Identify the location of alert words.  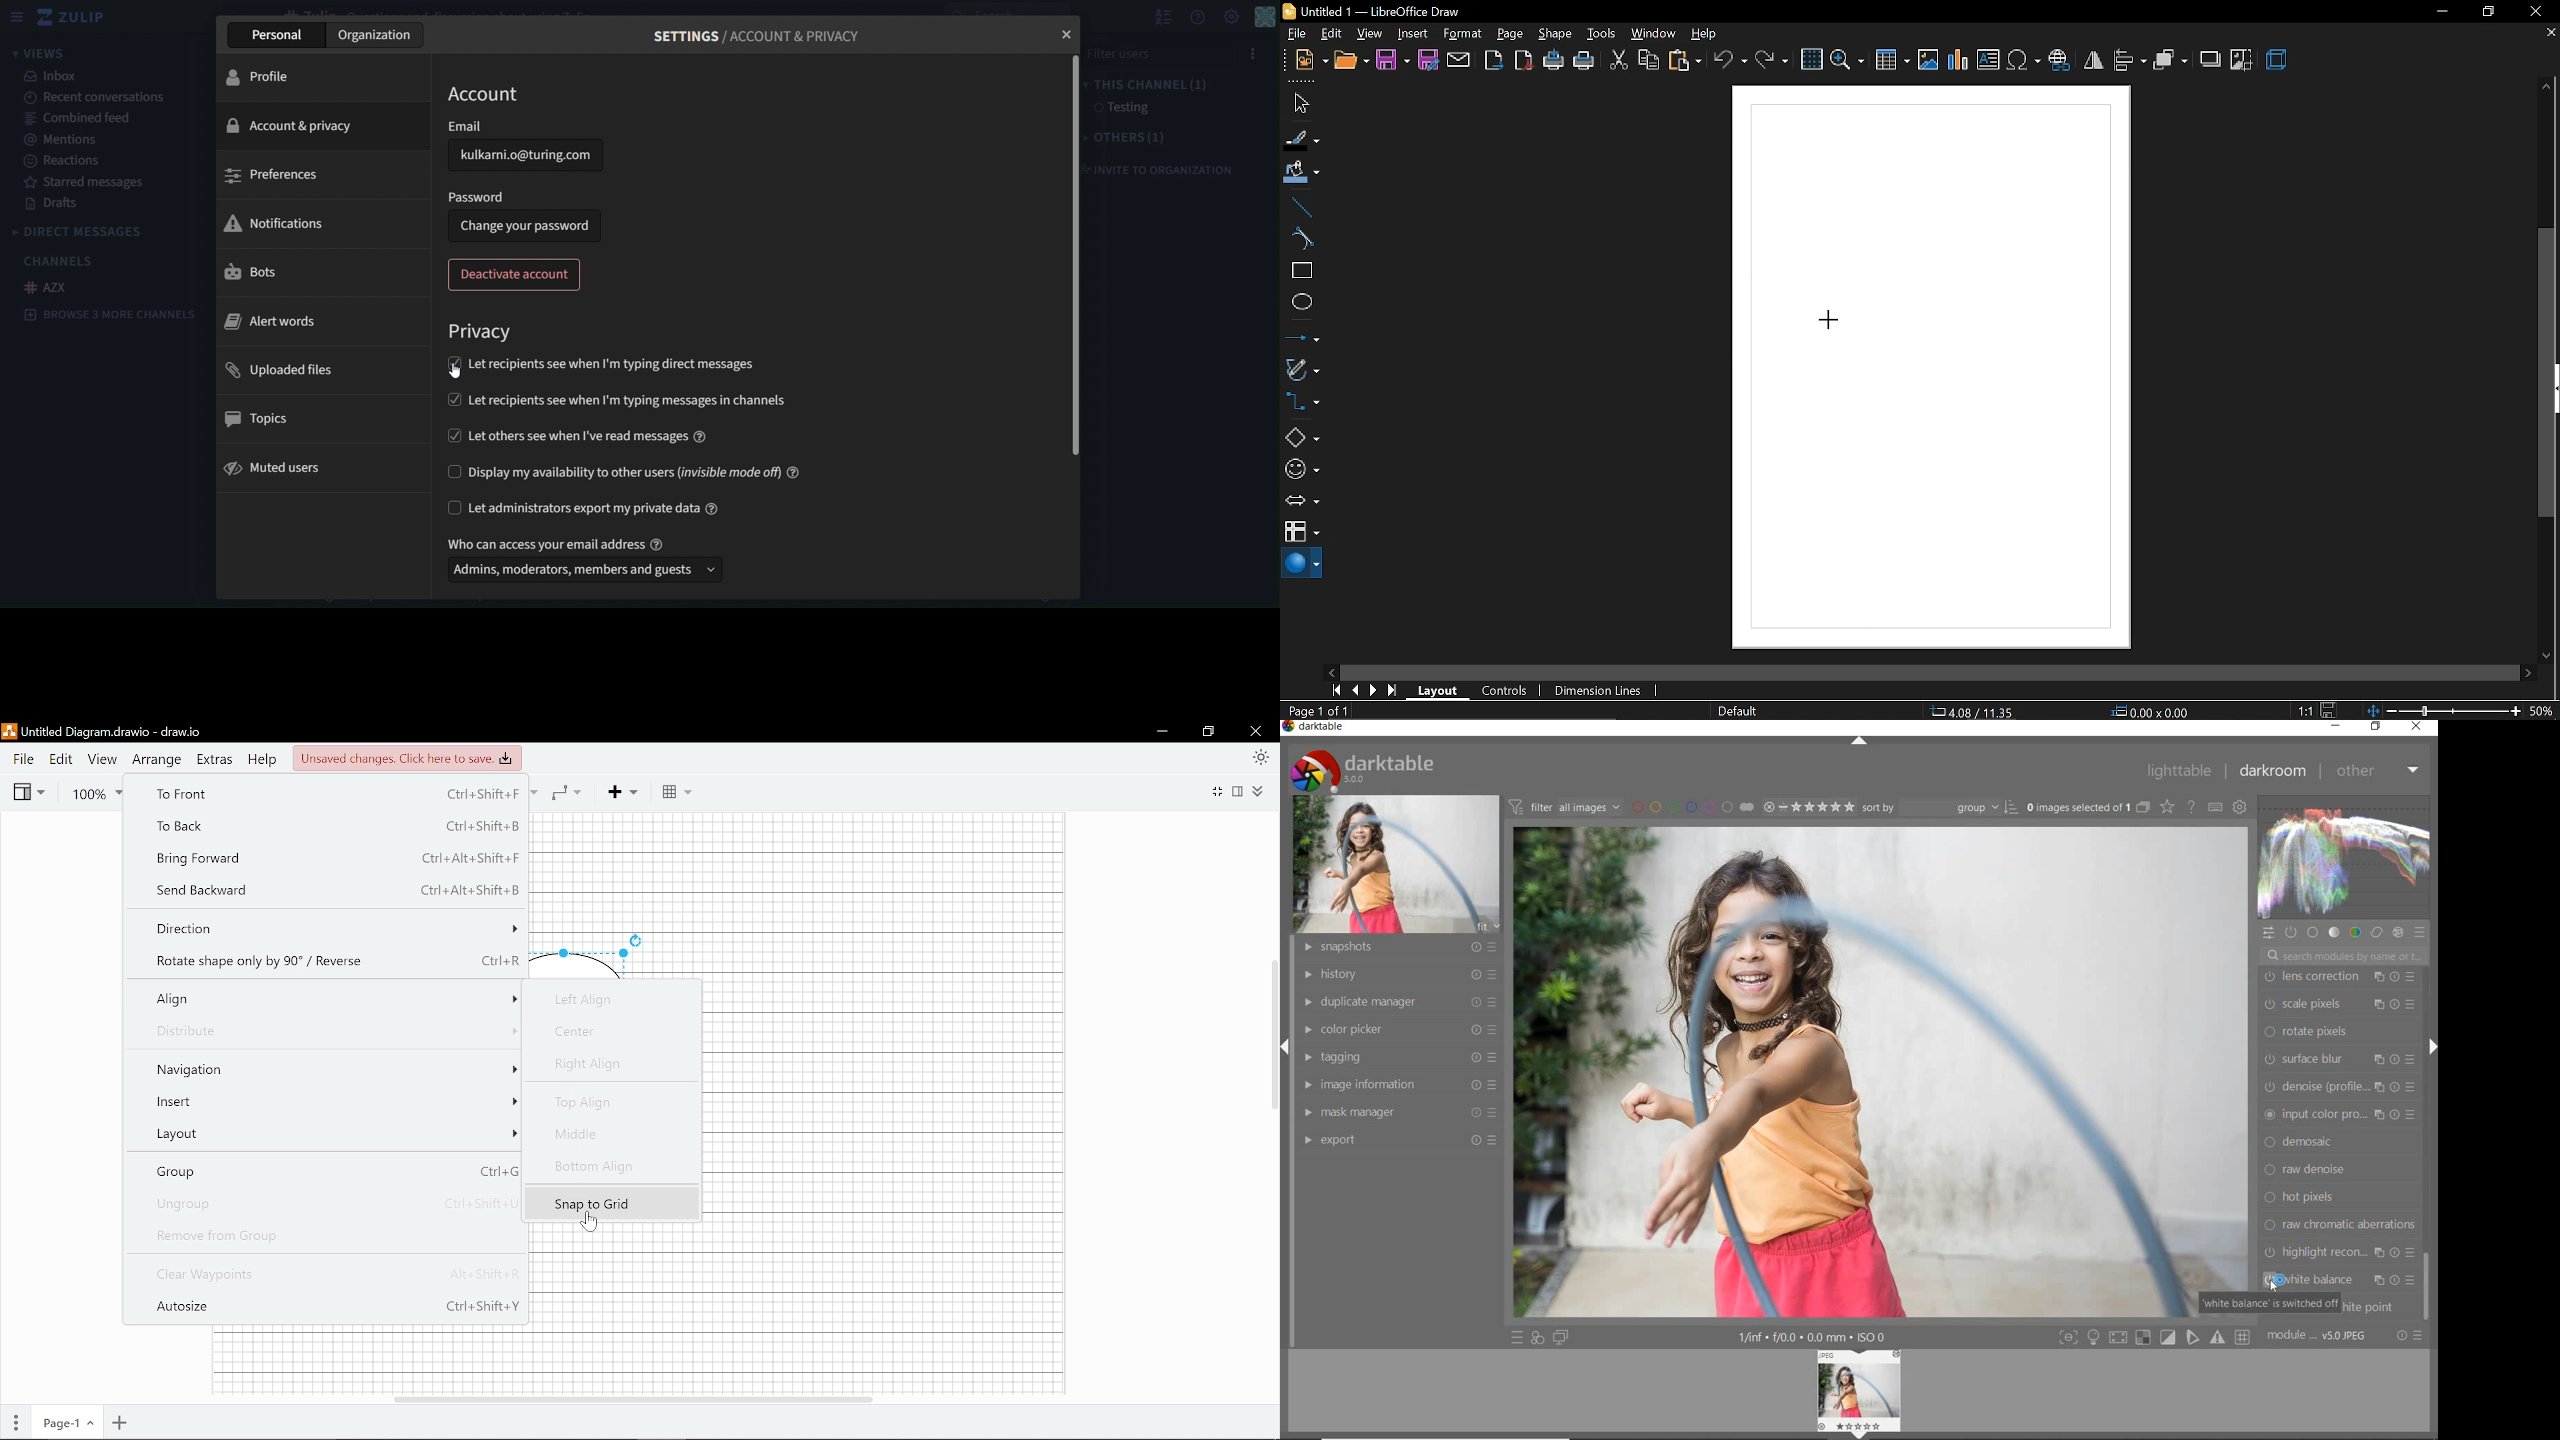
(277, 323).